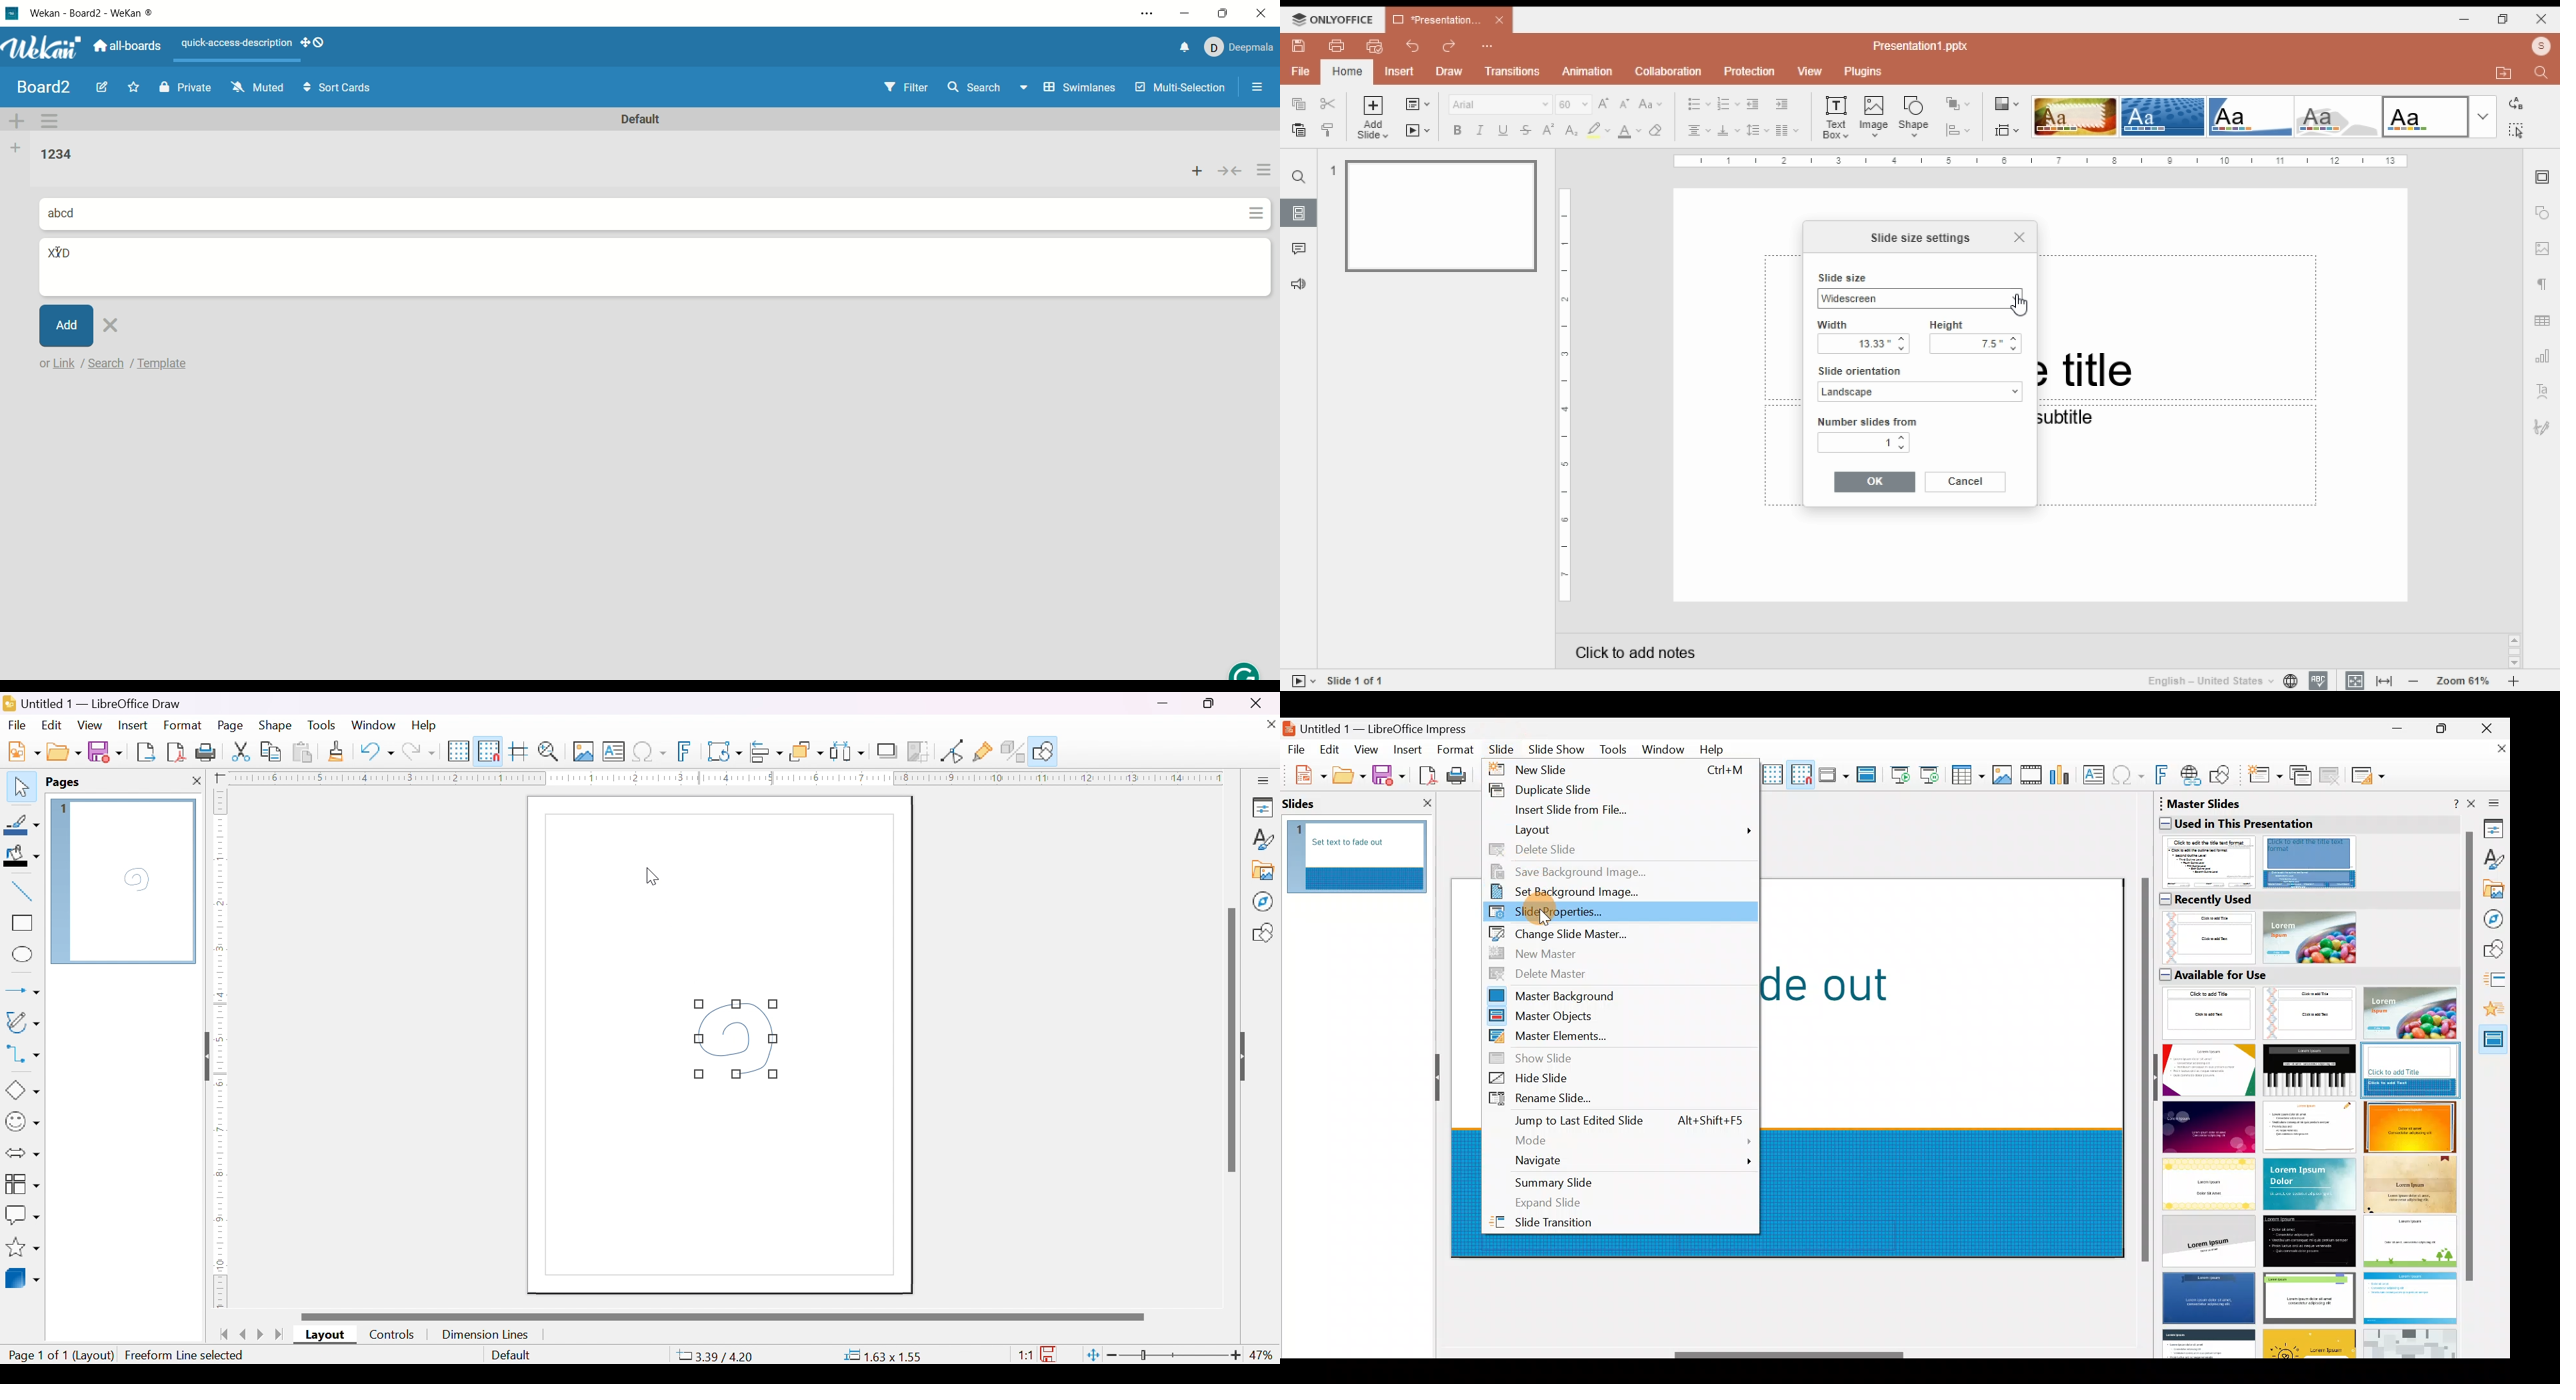 The width and height of the screenshot is (2576, 1400). What do you see at coordinates (1346, 72) in the screenshot?
I see `home` at bounding box center [1346, 72].